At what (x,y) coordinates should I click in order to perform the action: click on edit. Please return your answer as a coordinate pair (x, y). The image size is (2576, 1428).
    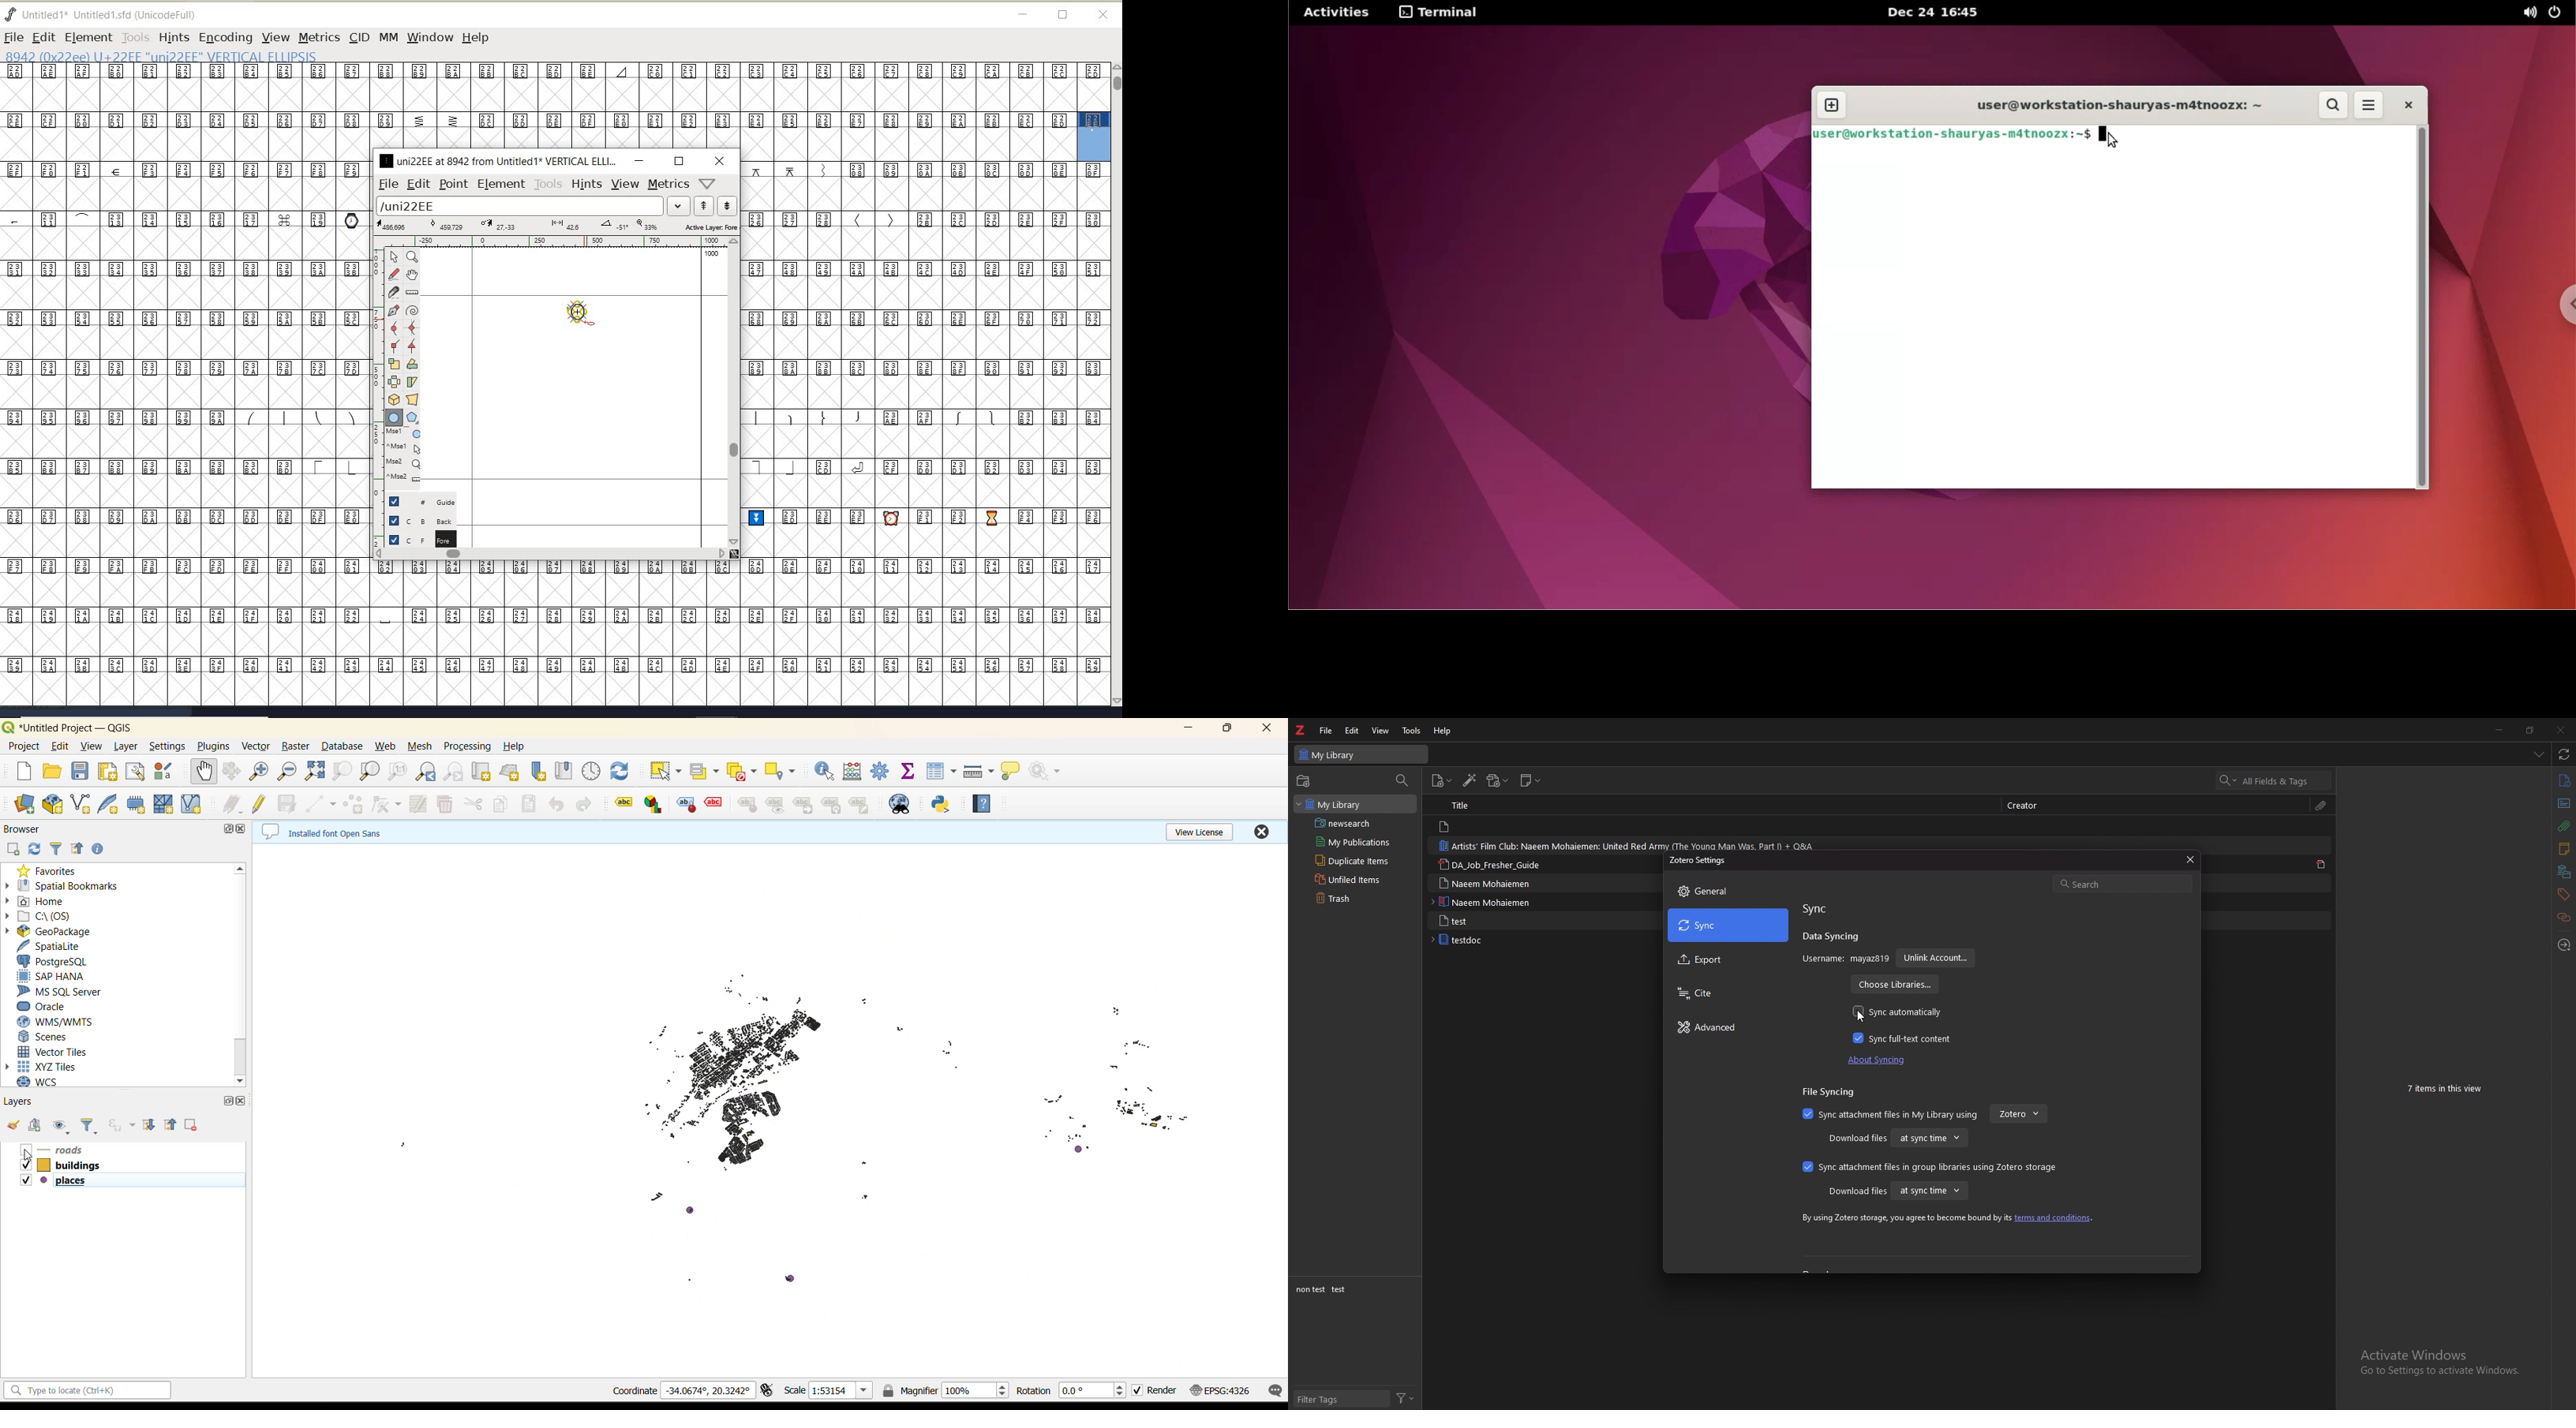
    Looking at the image, I should click on (1352, 730).